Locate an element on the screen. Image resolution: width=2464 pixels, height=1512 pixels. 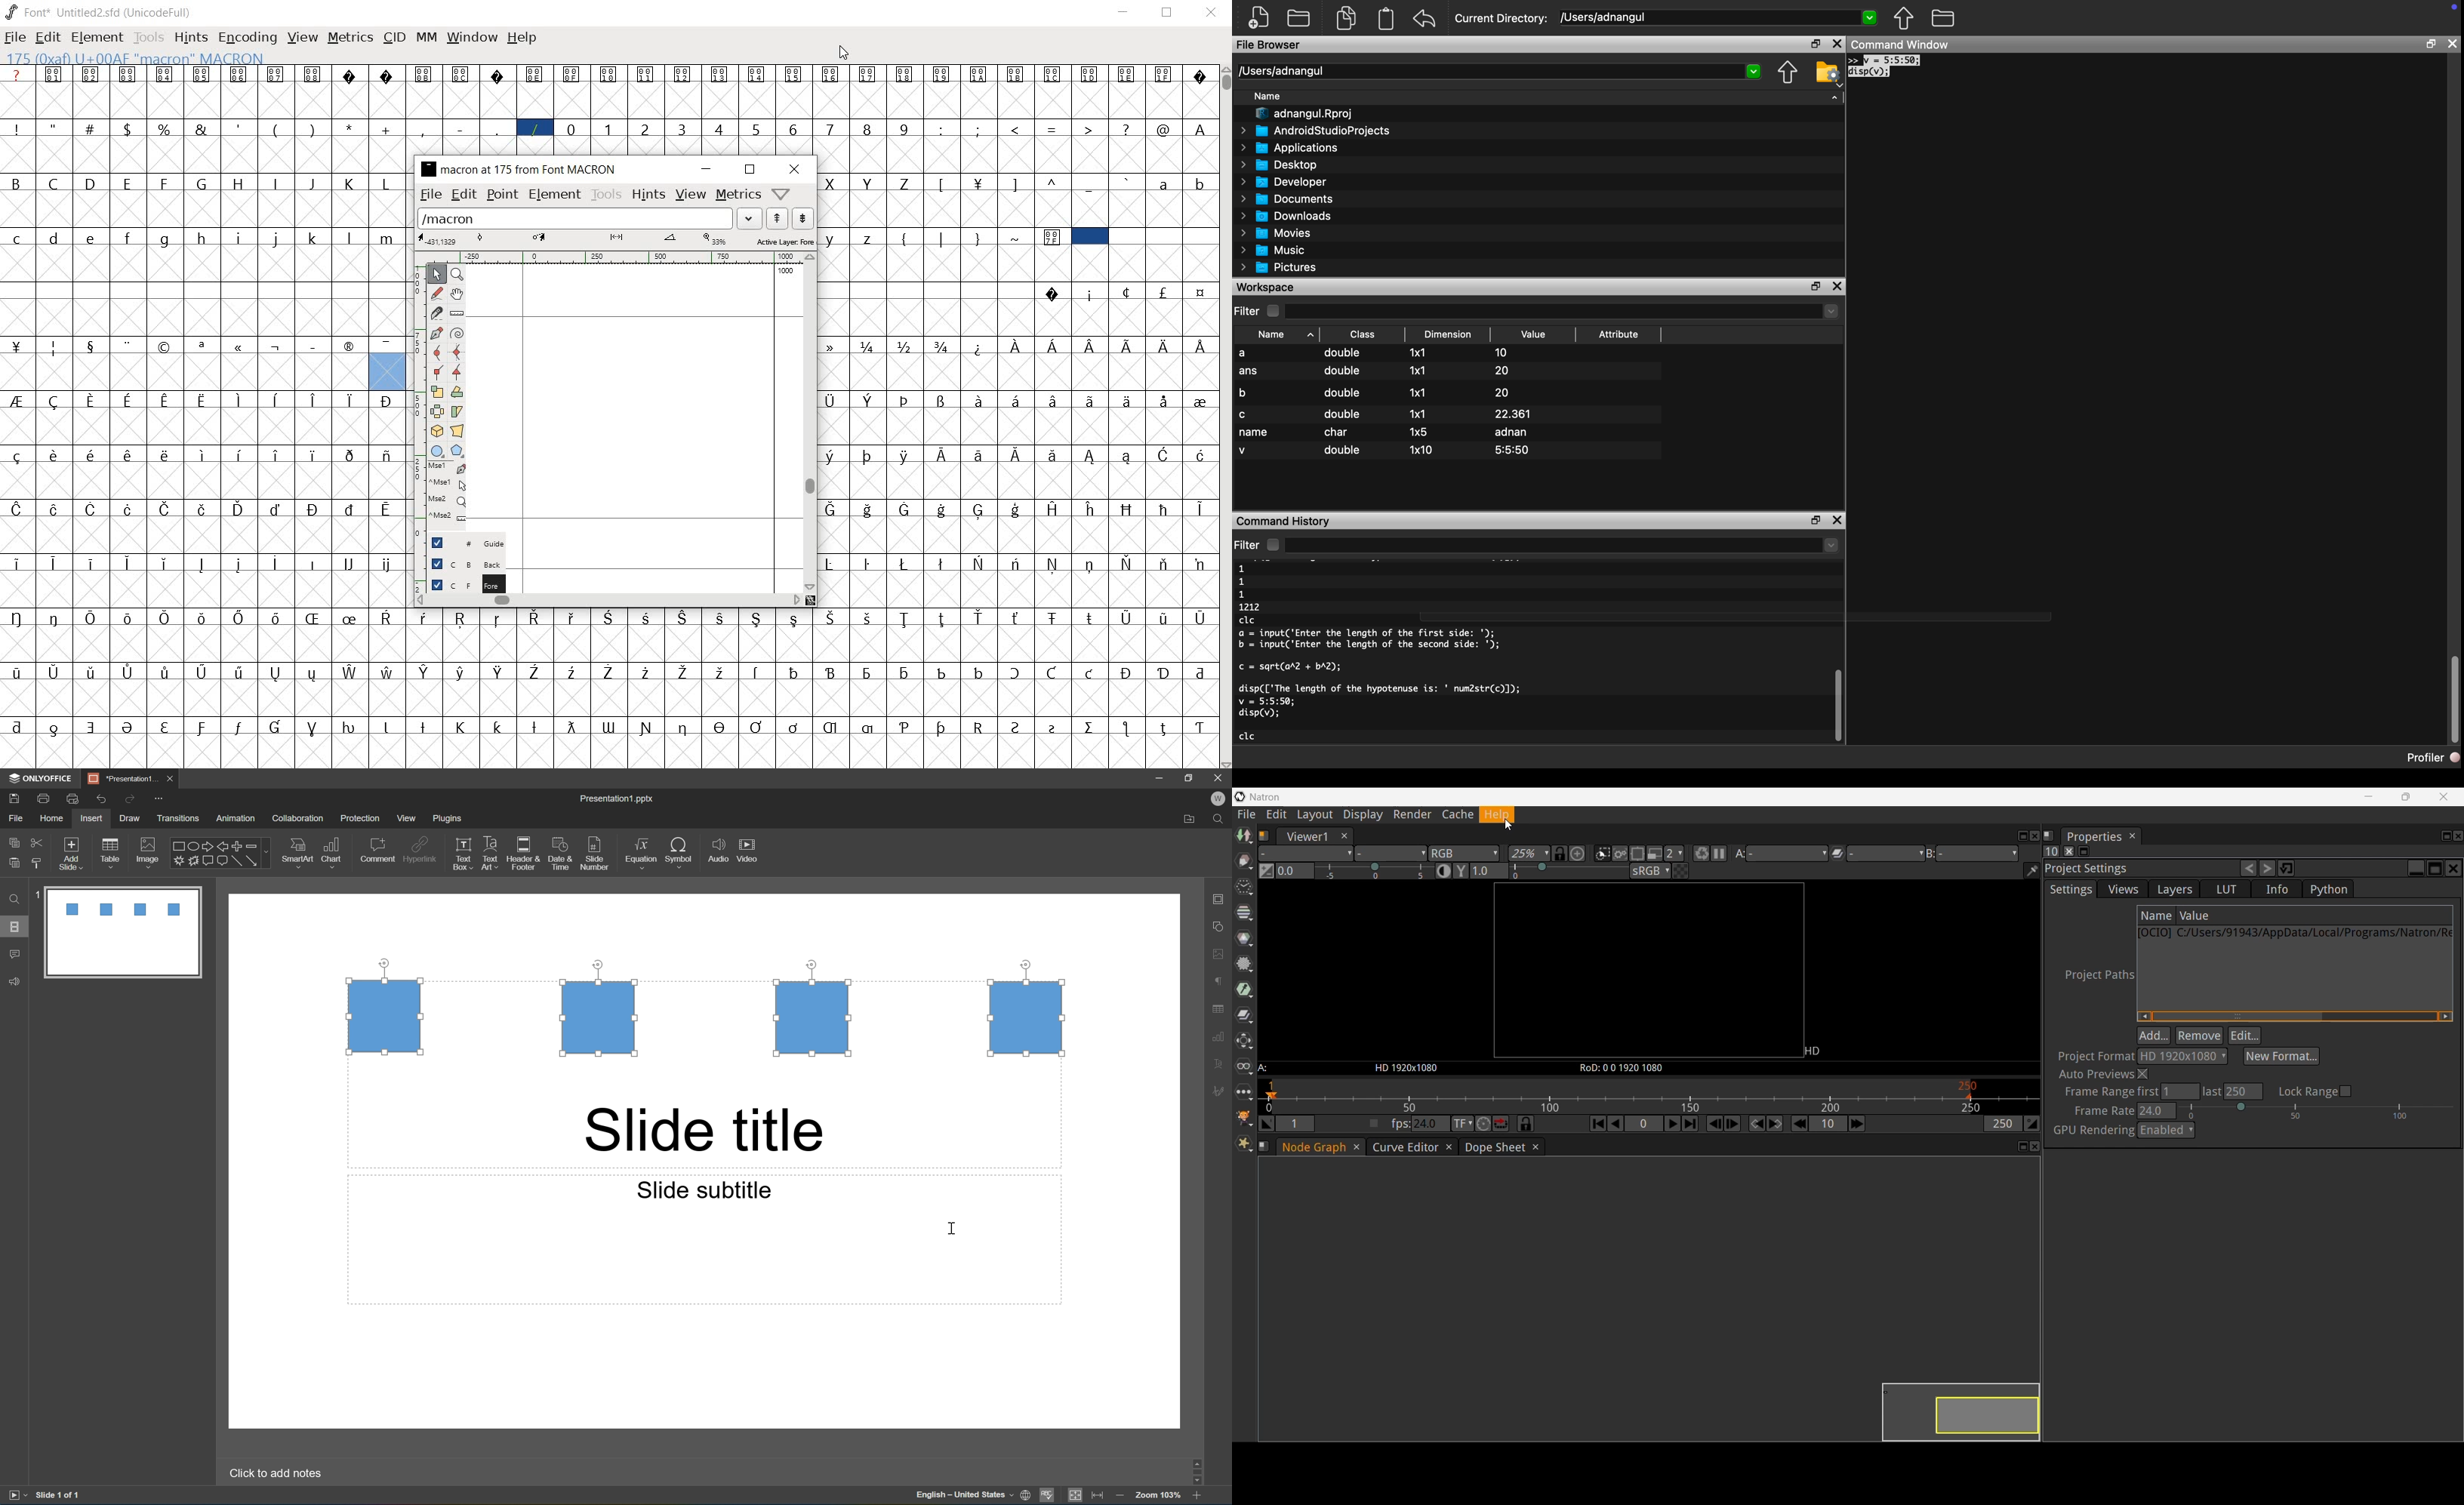
Symbol is located at coordinates (426, 671).